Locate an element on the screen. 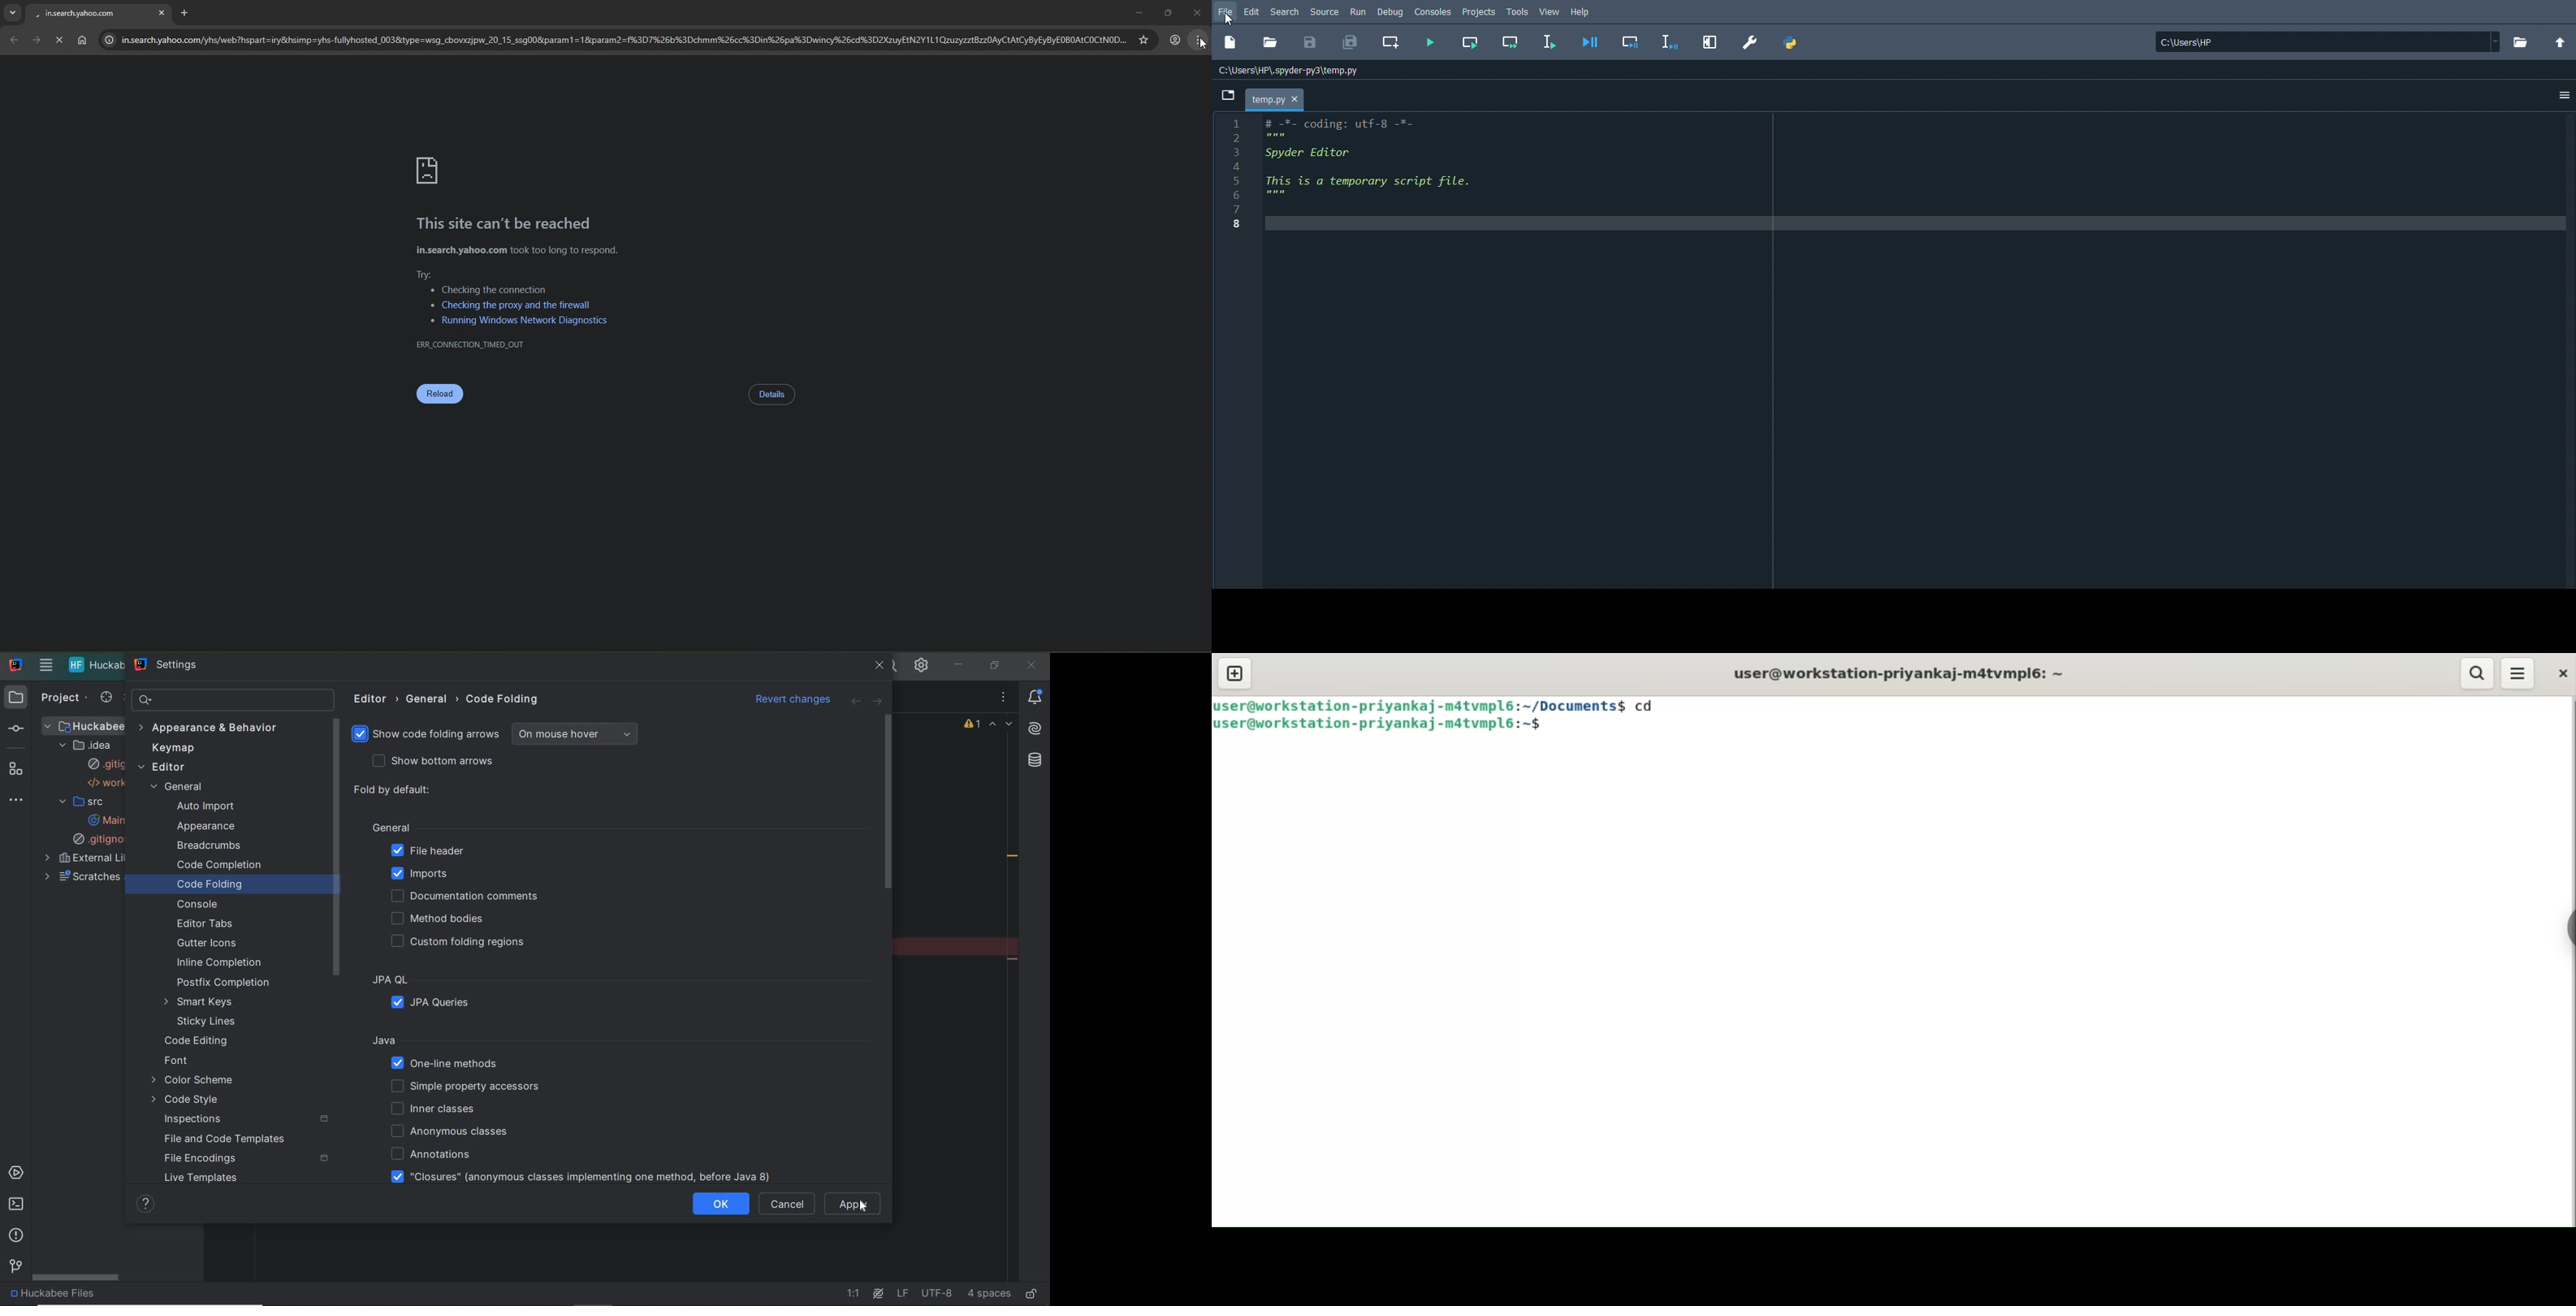 The image size is (2576, 1316). Maximize current pane is located at coordinates (1710, 41).